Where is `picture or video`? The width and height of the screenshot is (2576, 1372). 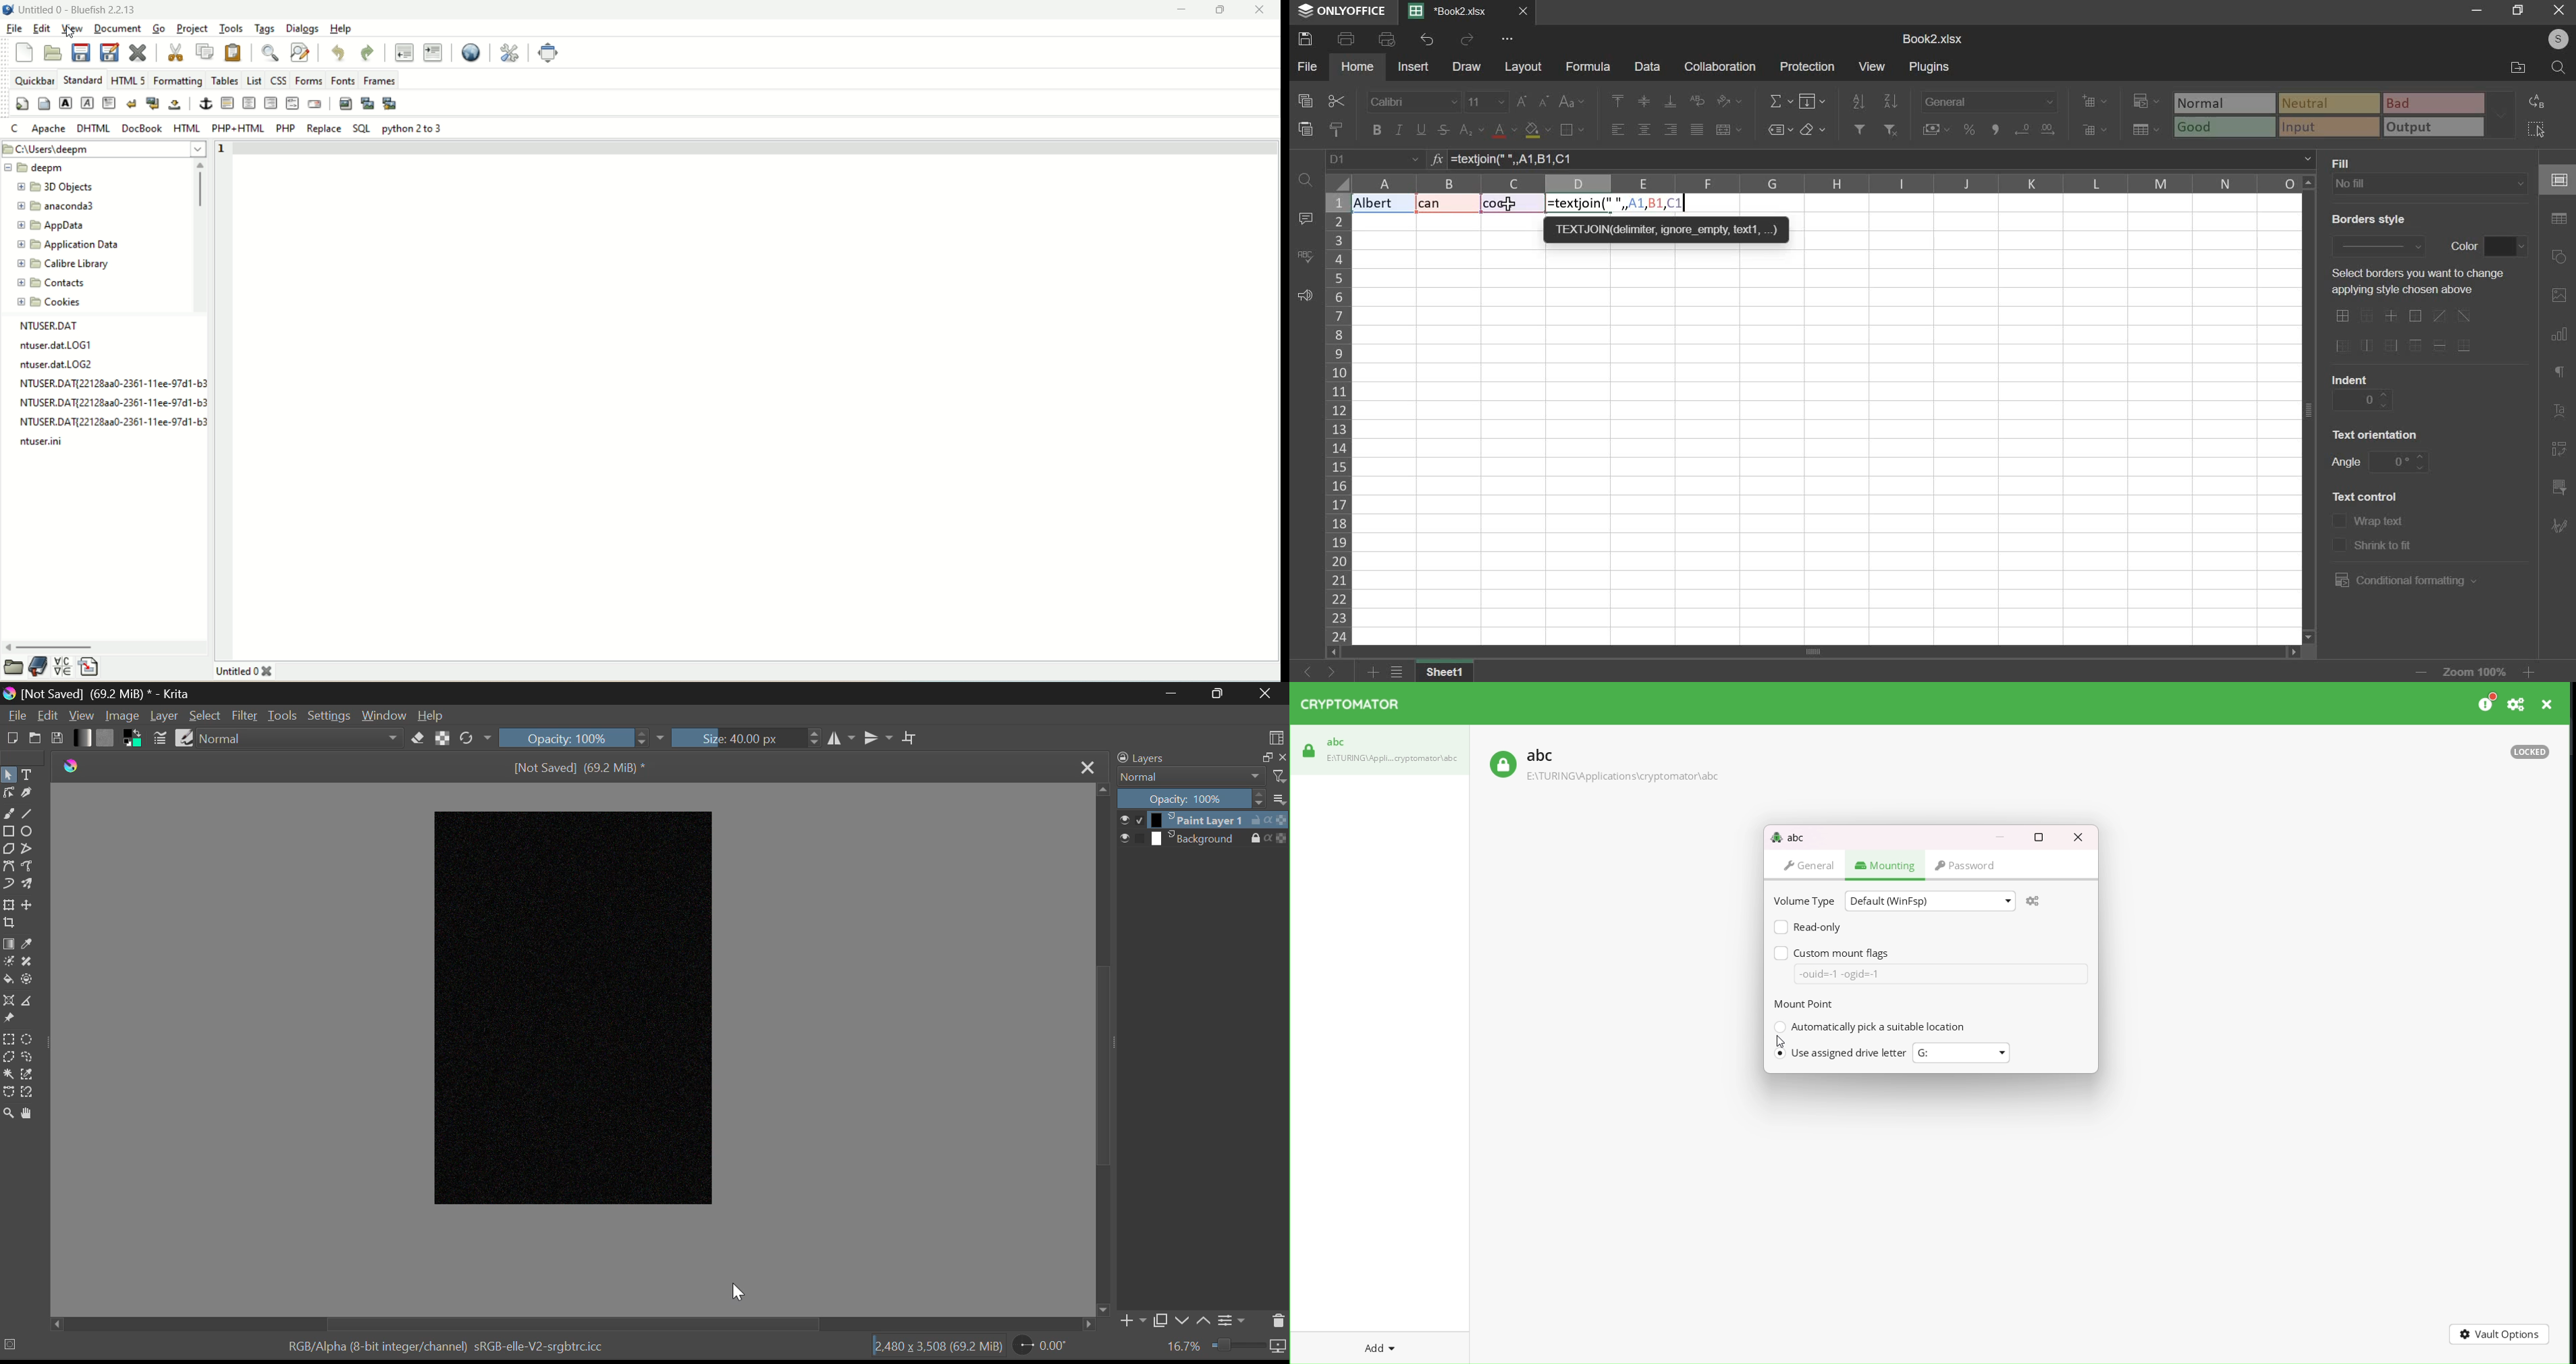
picture or video is located at coordinates (2559, 297).